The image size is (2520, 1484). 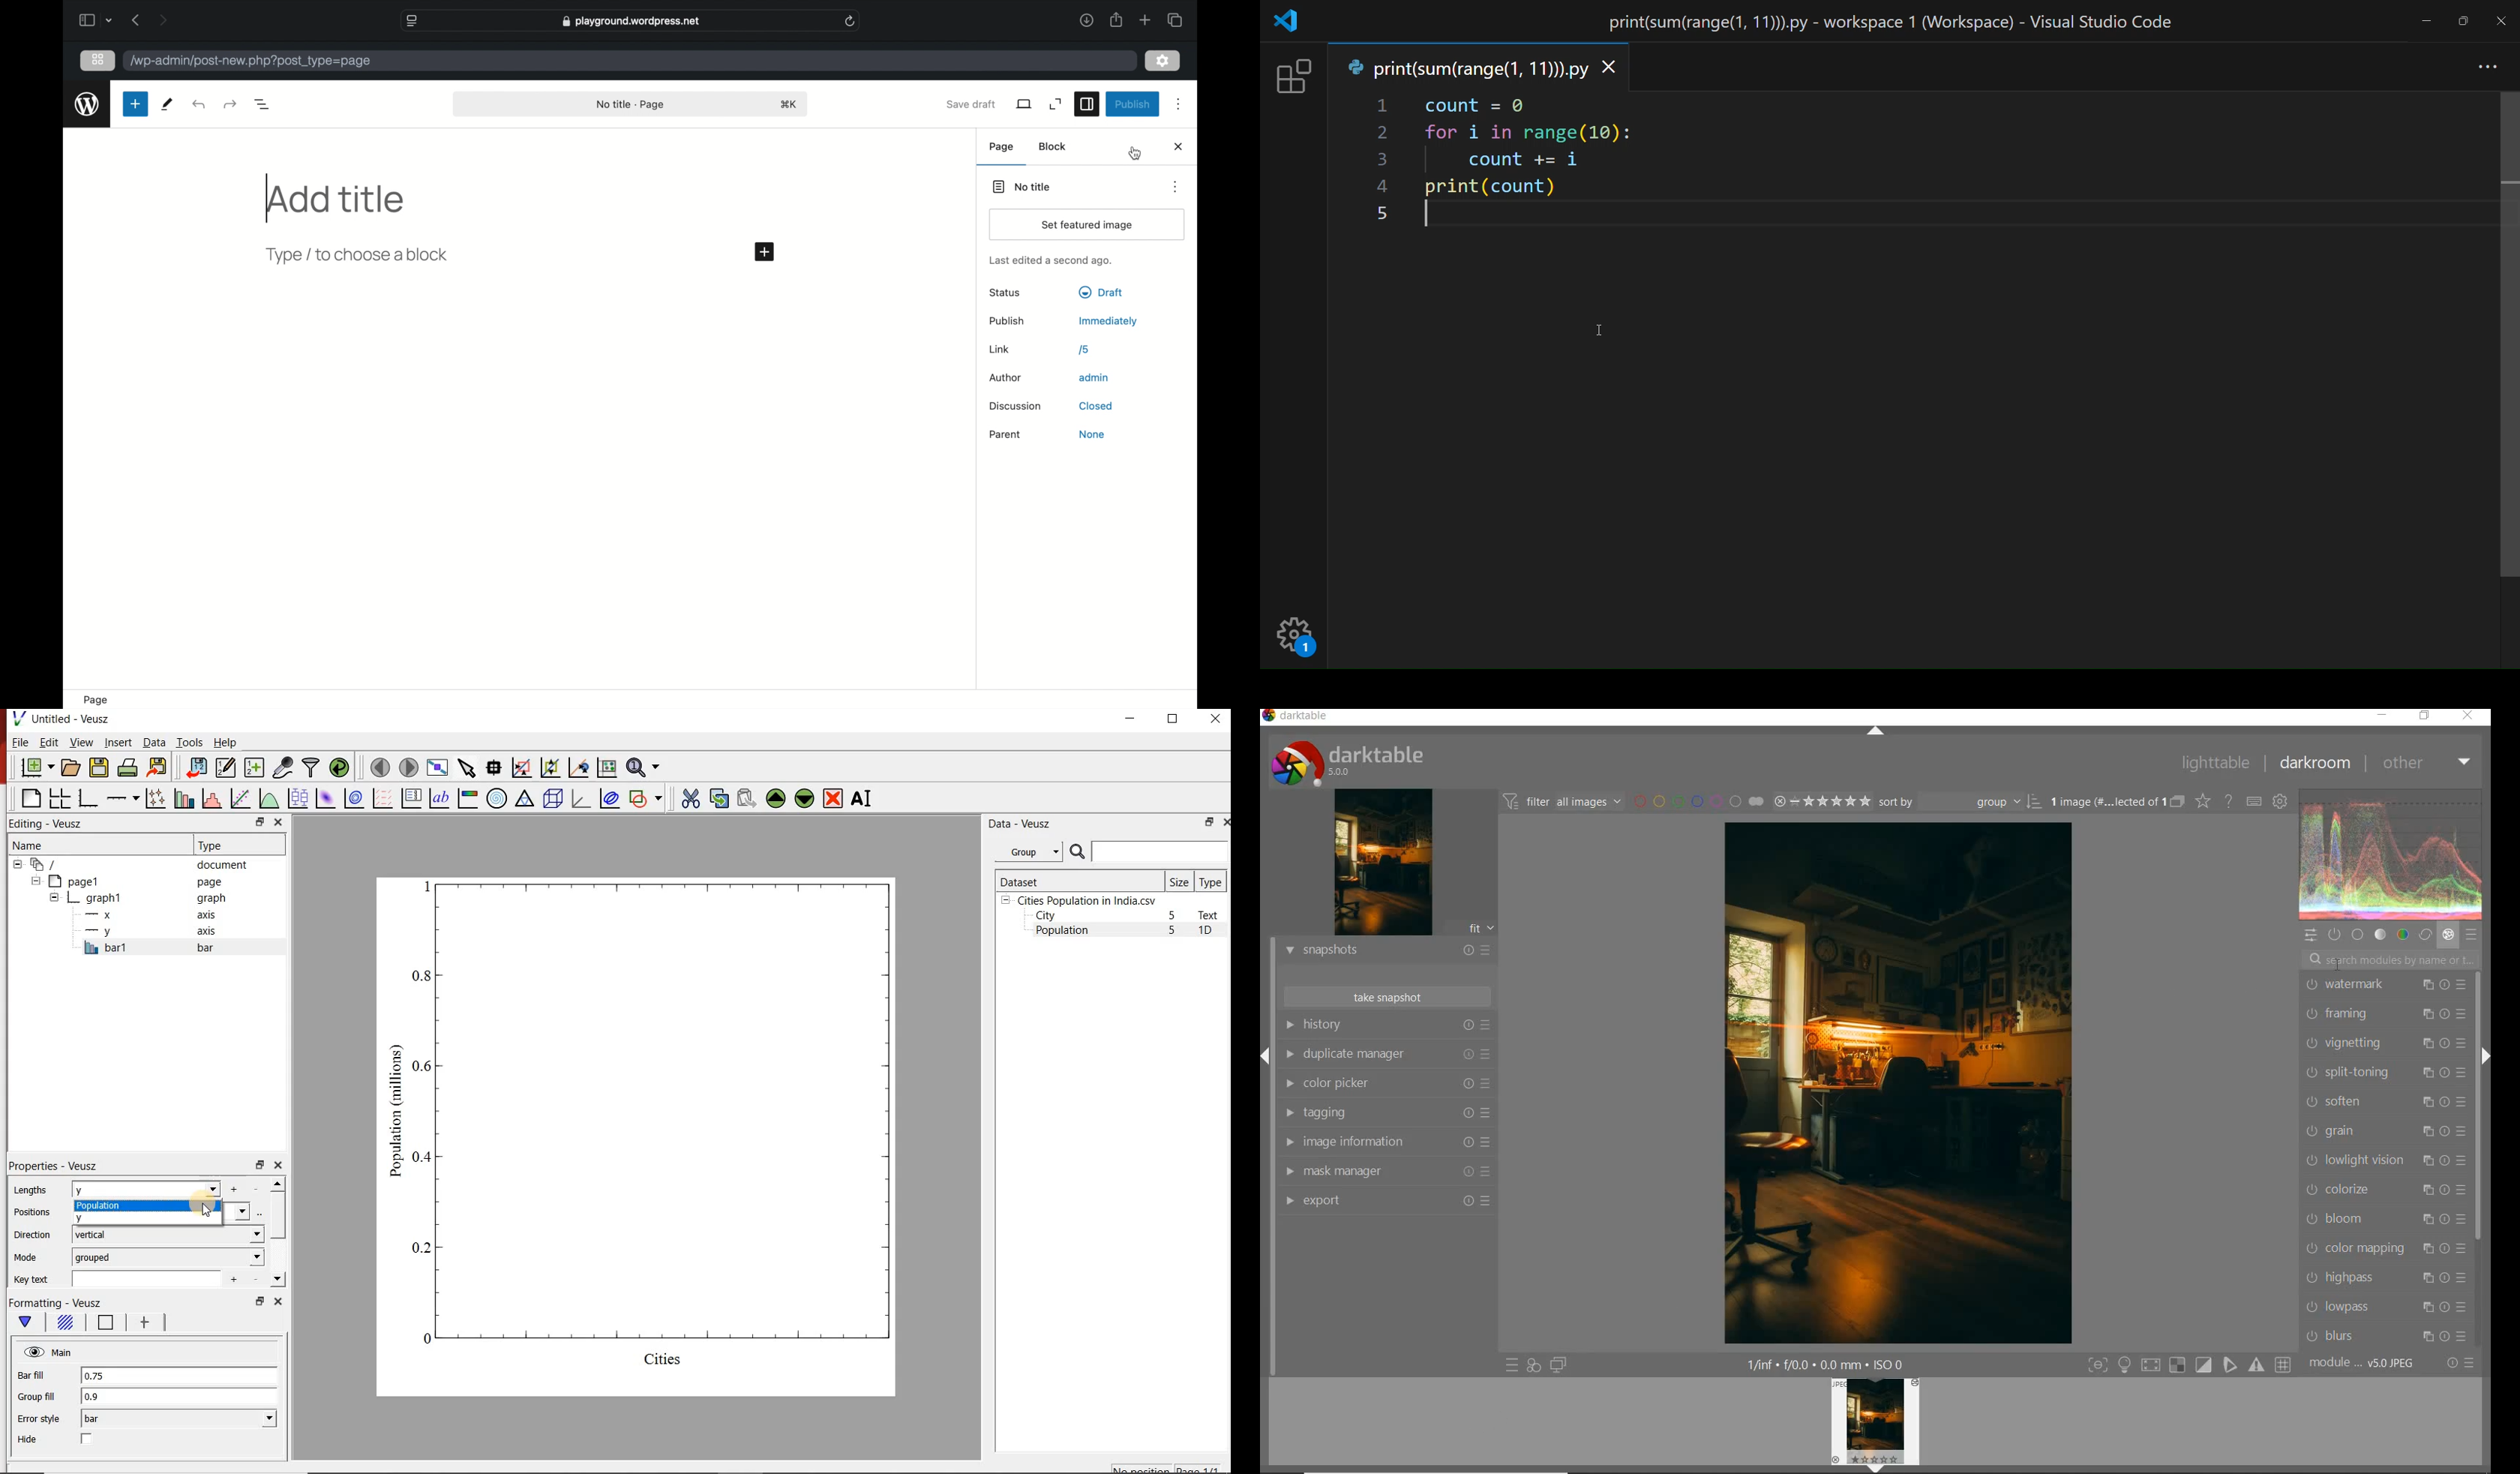 I want to click on admin, so click(x=1095, y=377).